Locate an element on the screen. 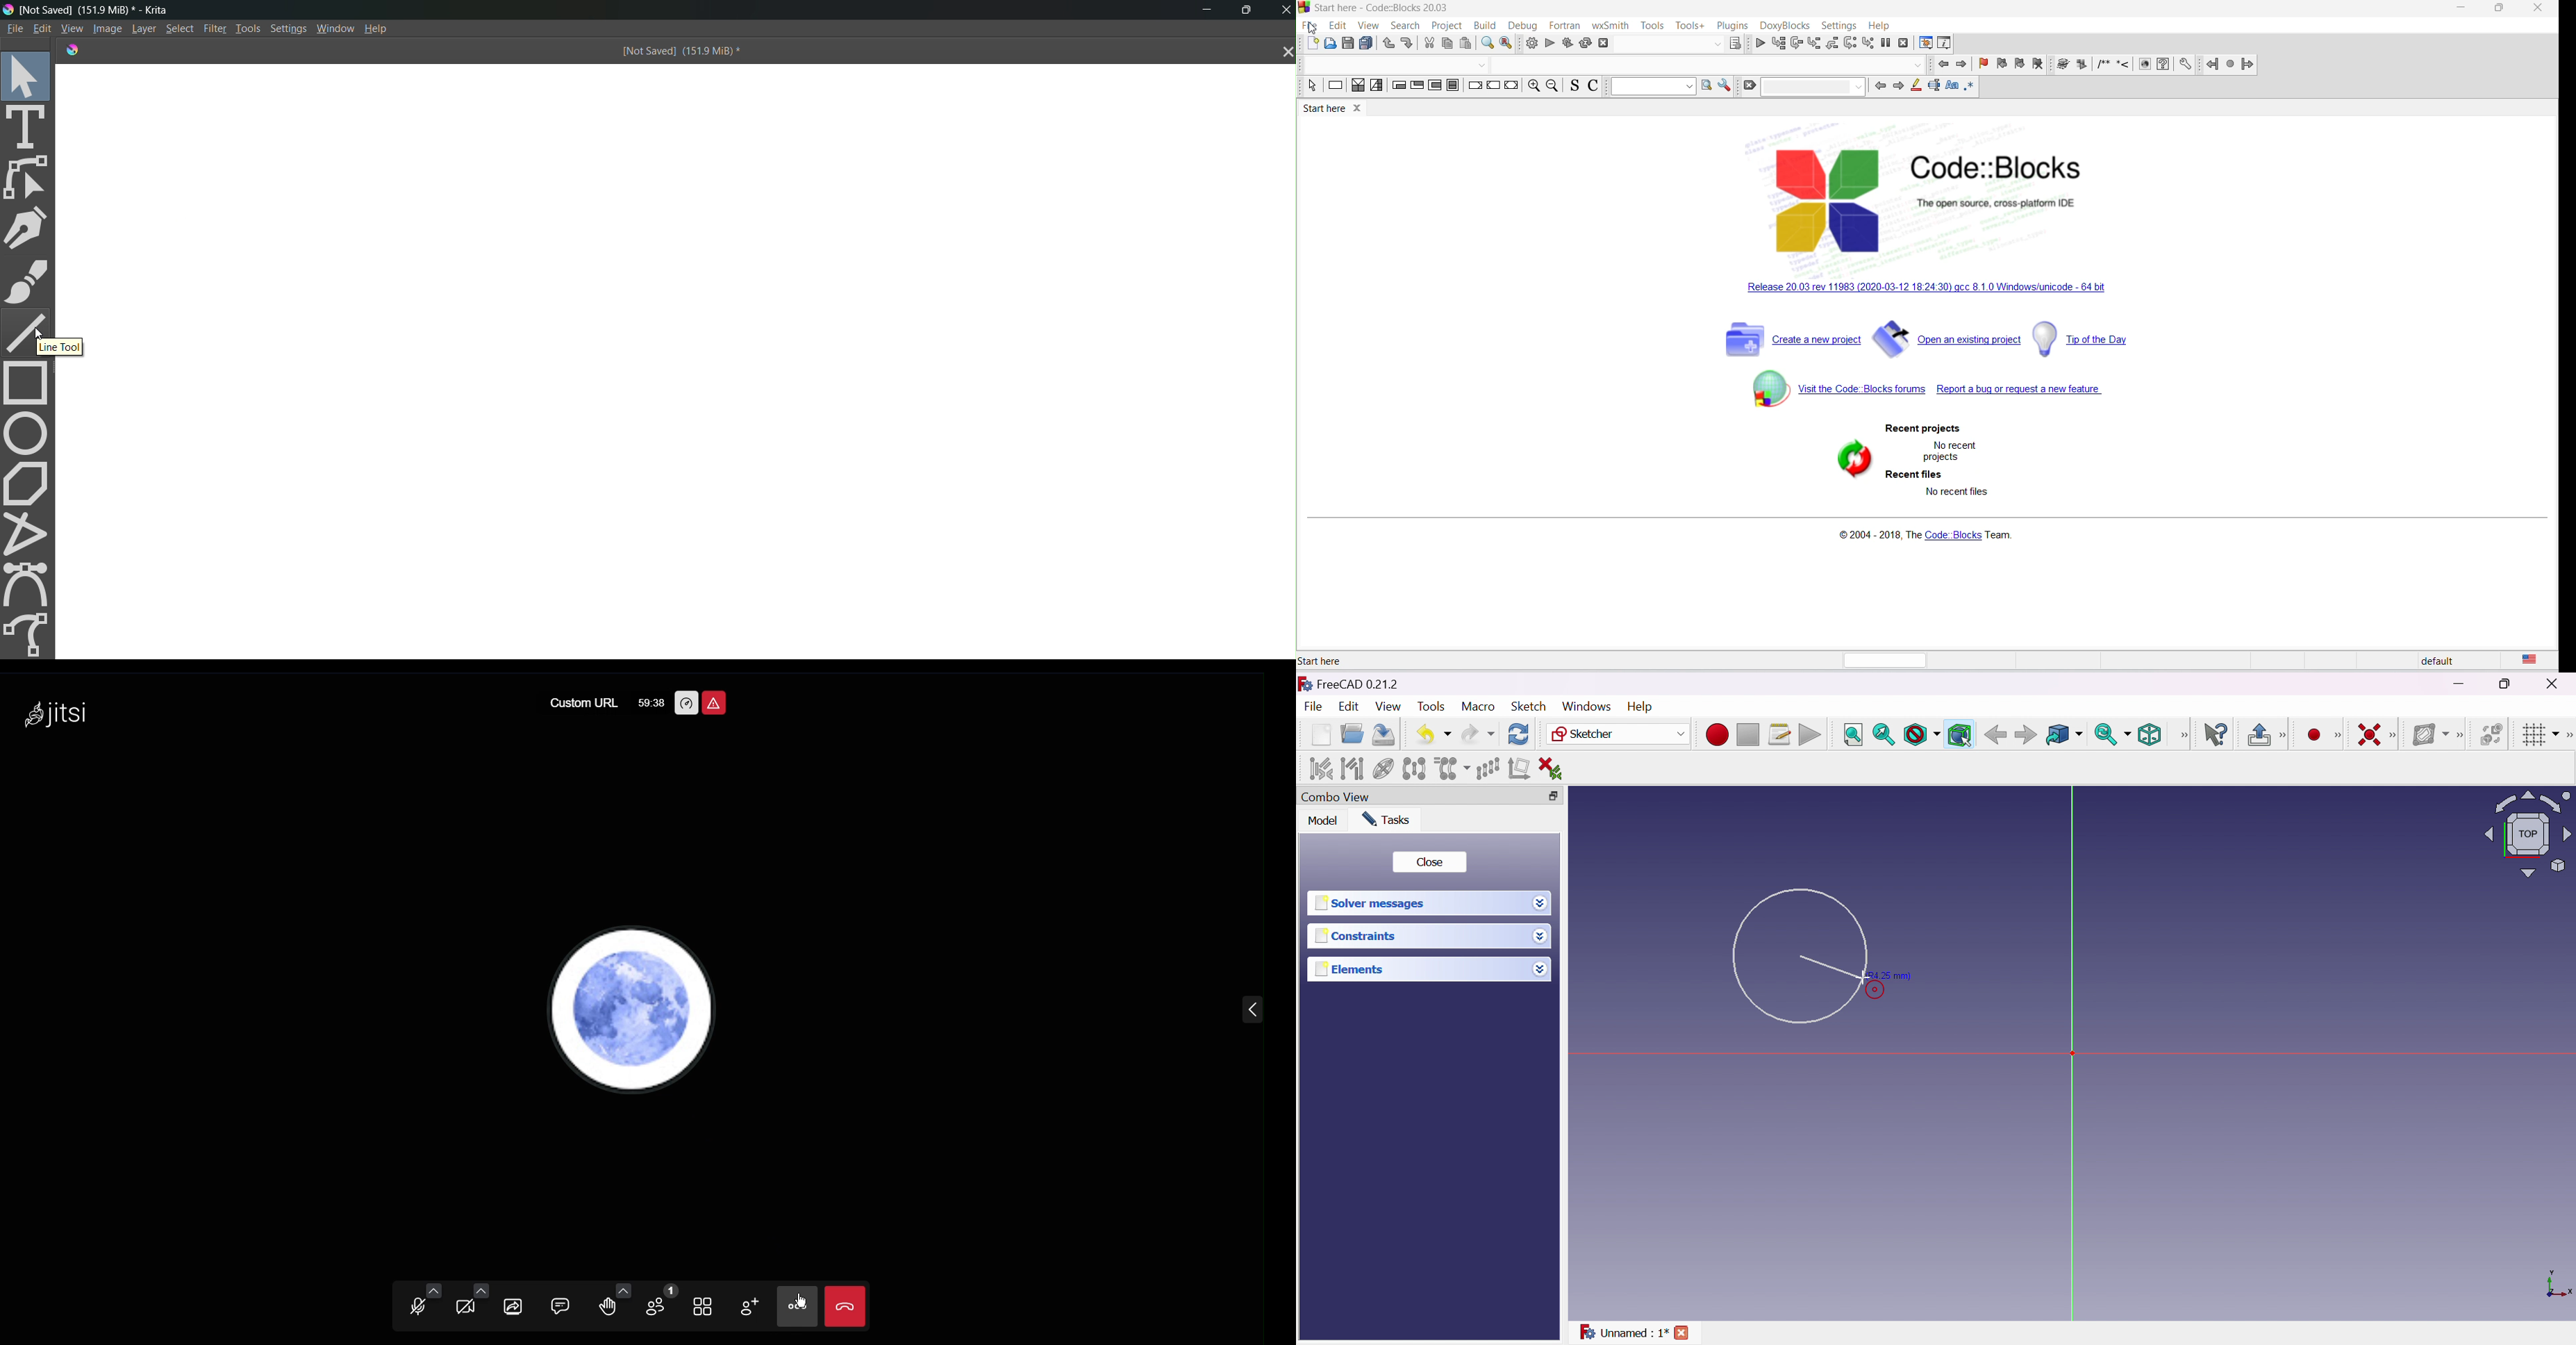 Image resolution: width=2576 pixels, height=1372 pixels. zoom out is located at coordinates (1550, 88).